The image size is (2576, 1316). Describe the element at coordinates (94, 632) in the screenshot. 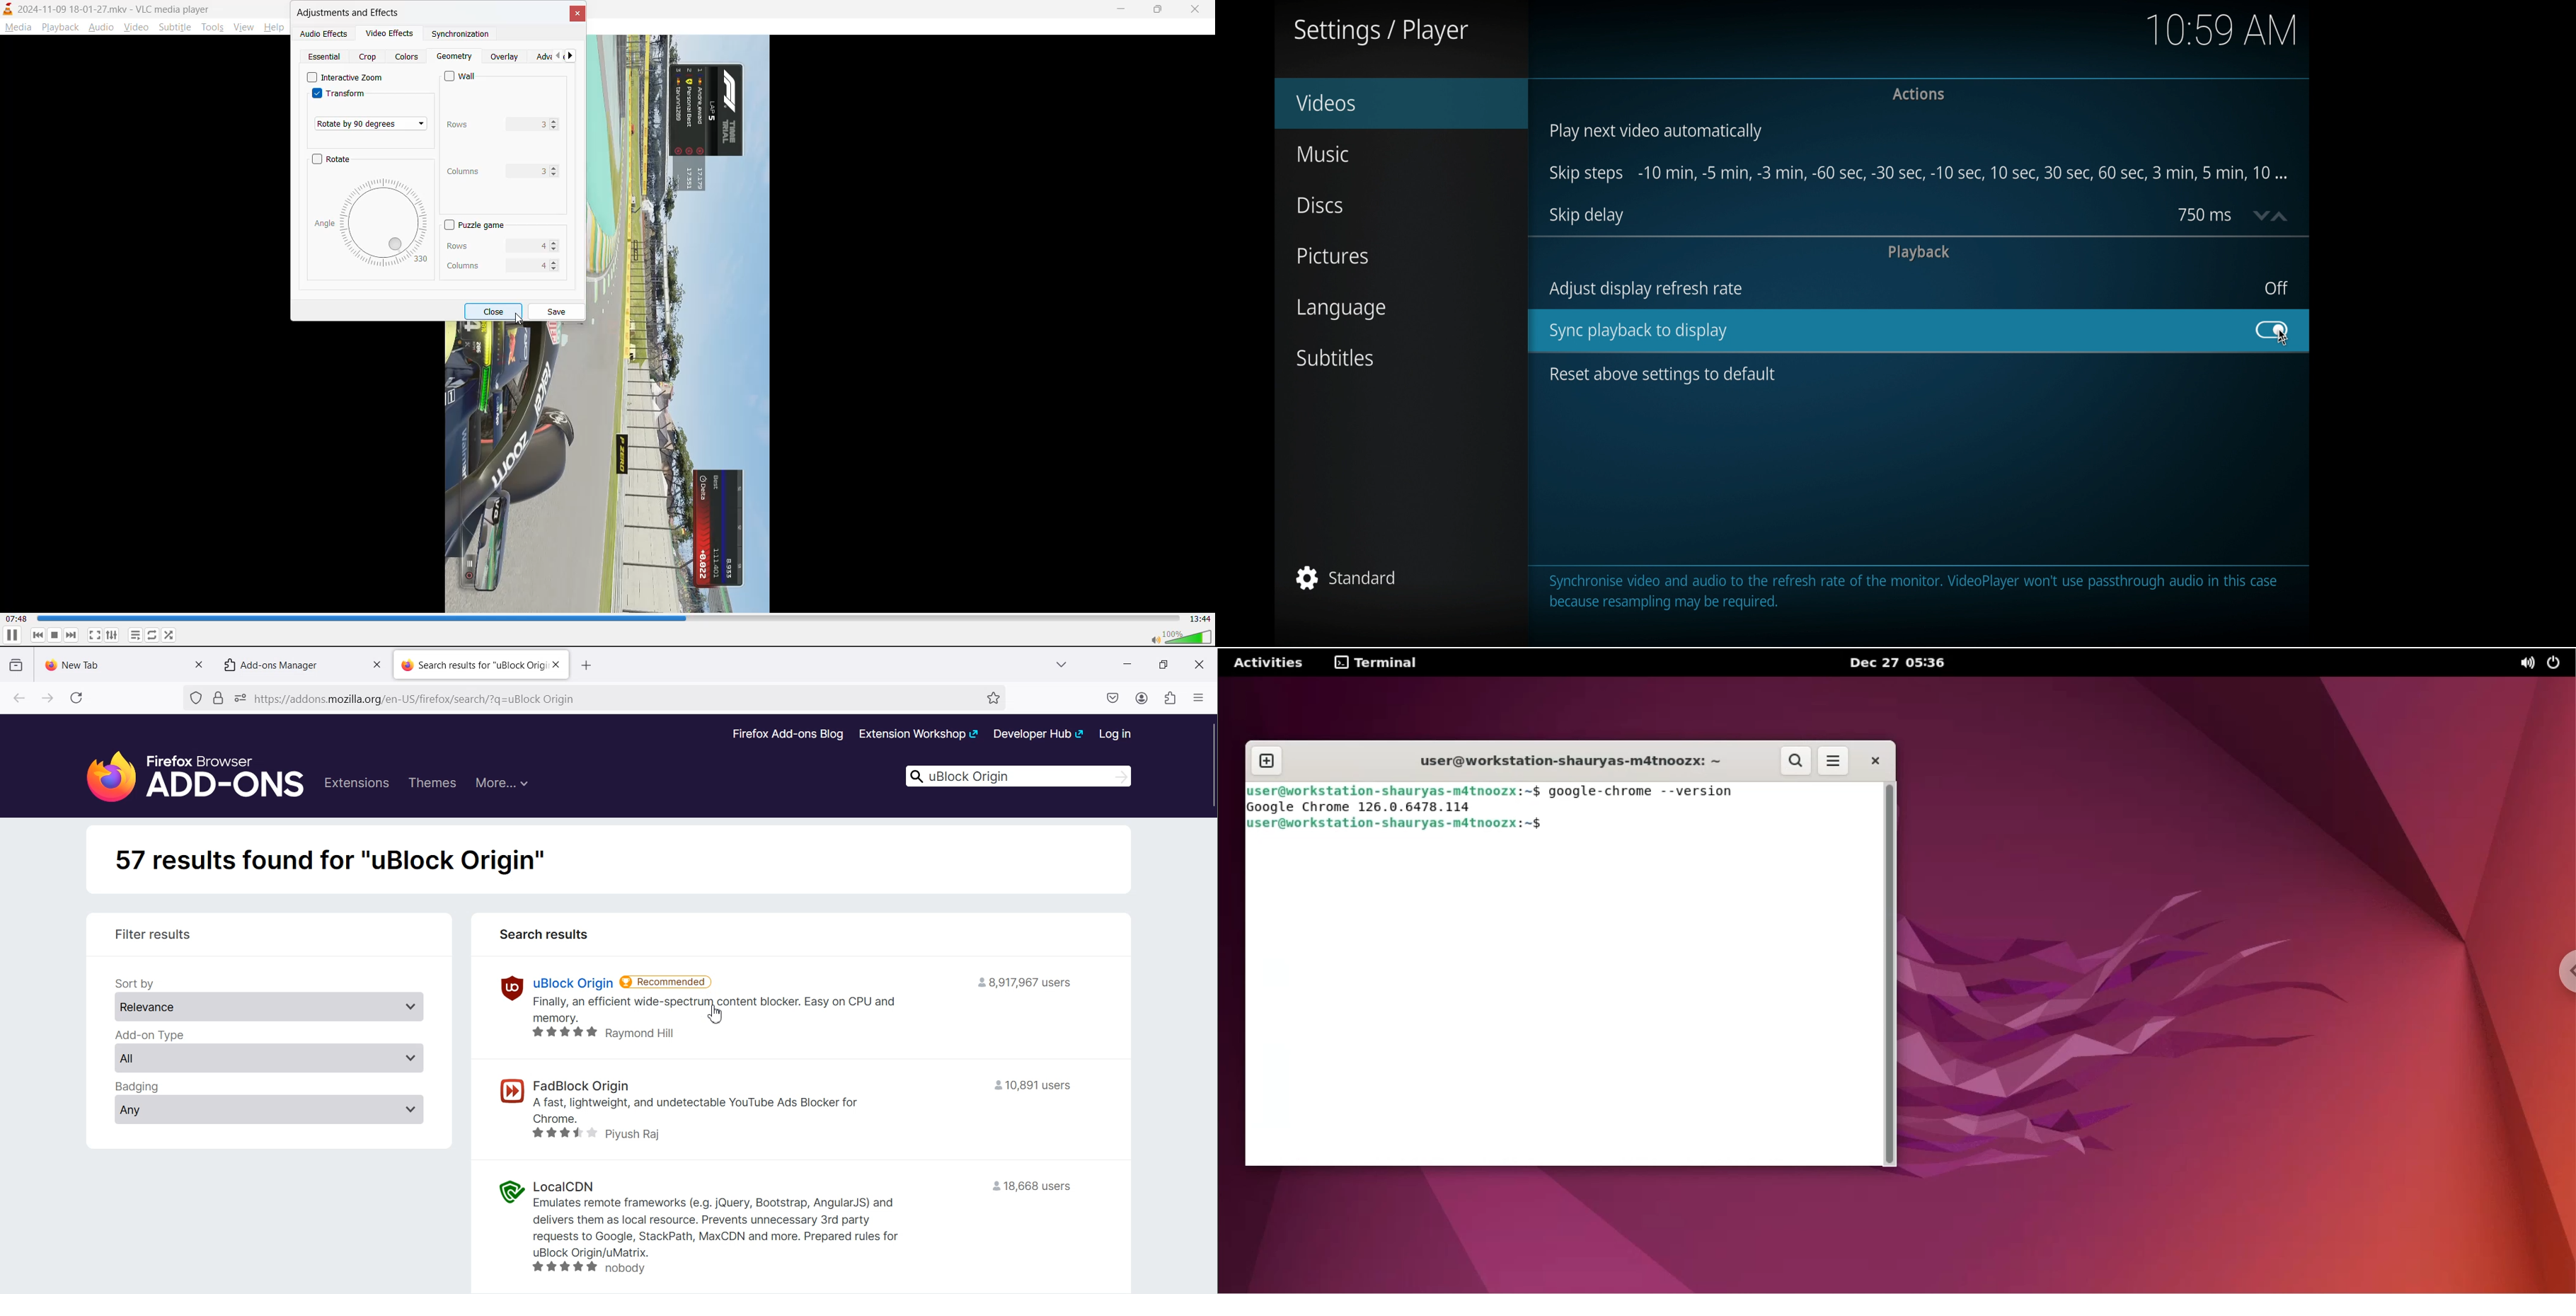

I see `fullscreen` at that location.